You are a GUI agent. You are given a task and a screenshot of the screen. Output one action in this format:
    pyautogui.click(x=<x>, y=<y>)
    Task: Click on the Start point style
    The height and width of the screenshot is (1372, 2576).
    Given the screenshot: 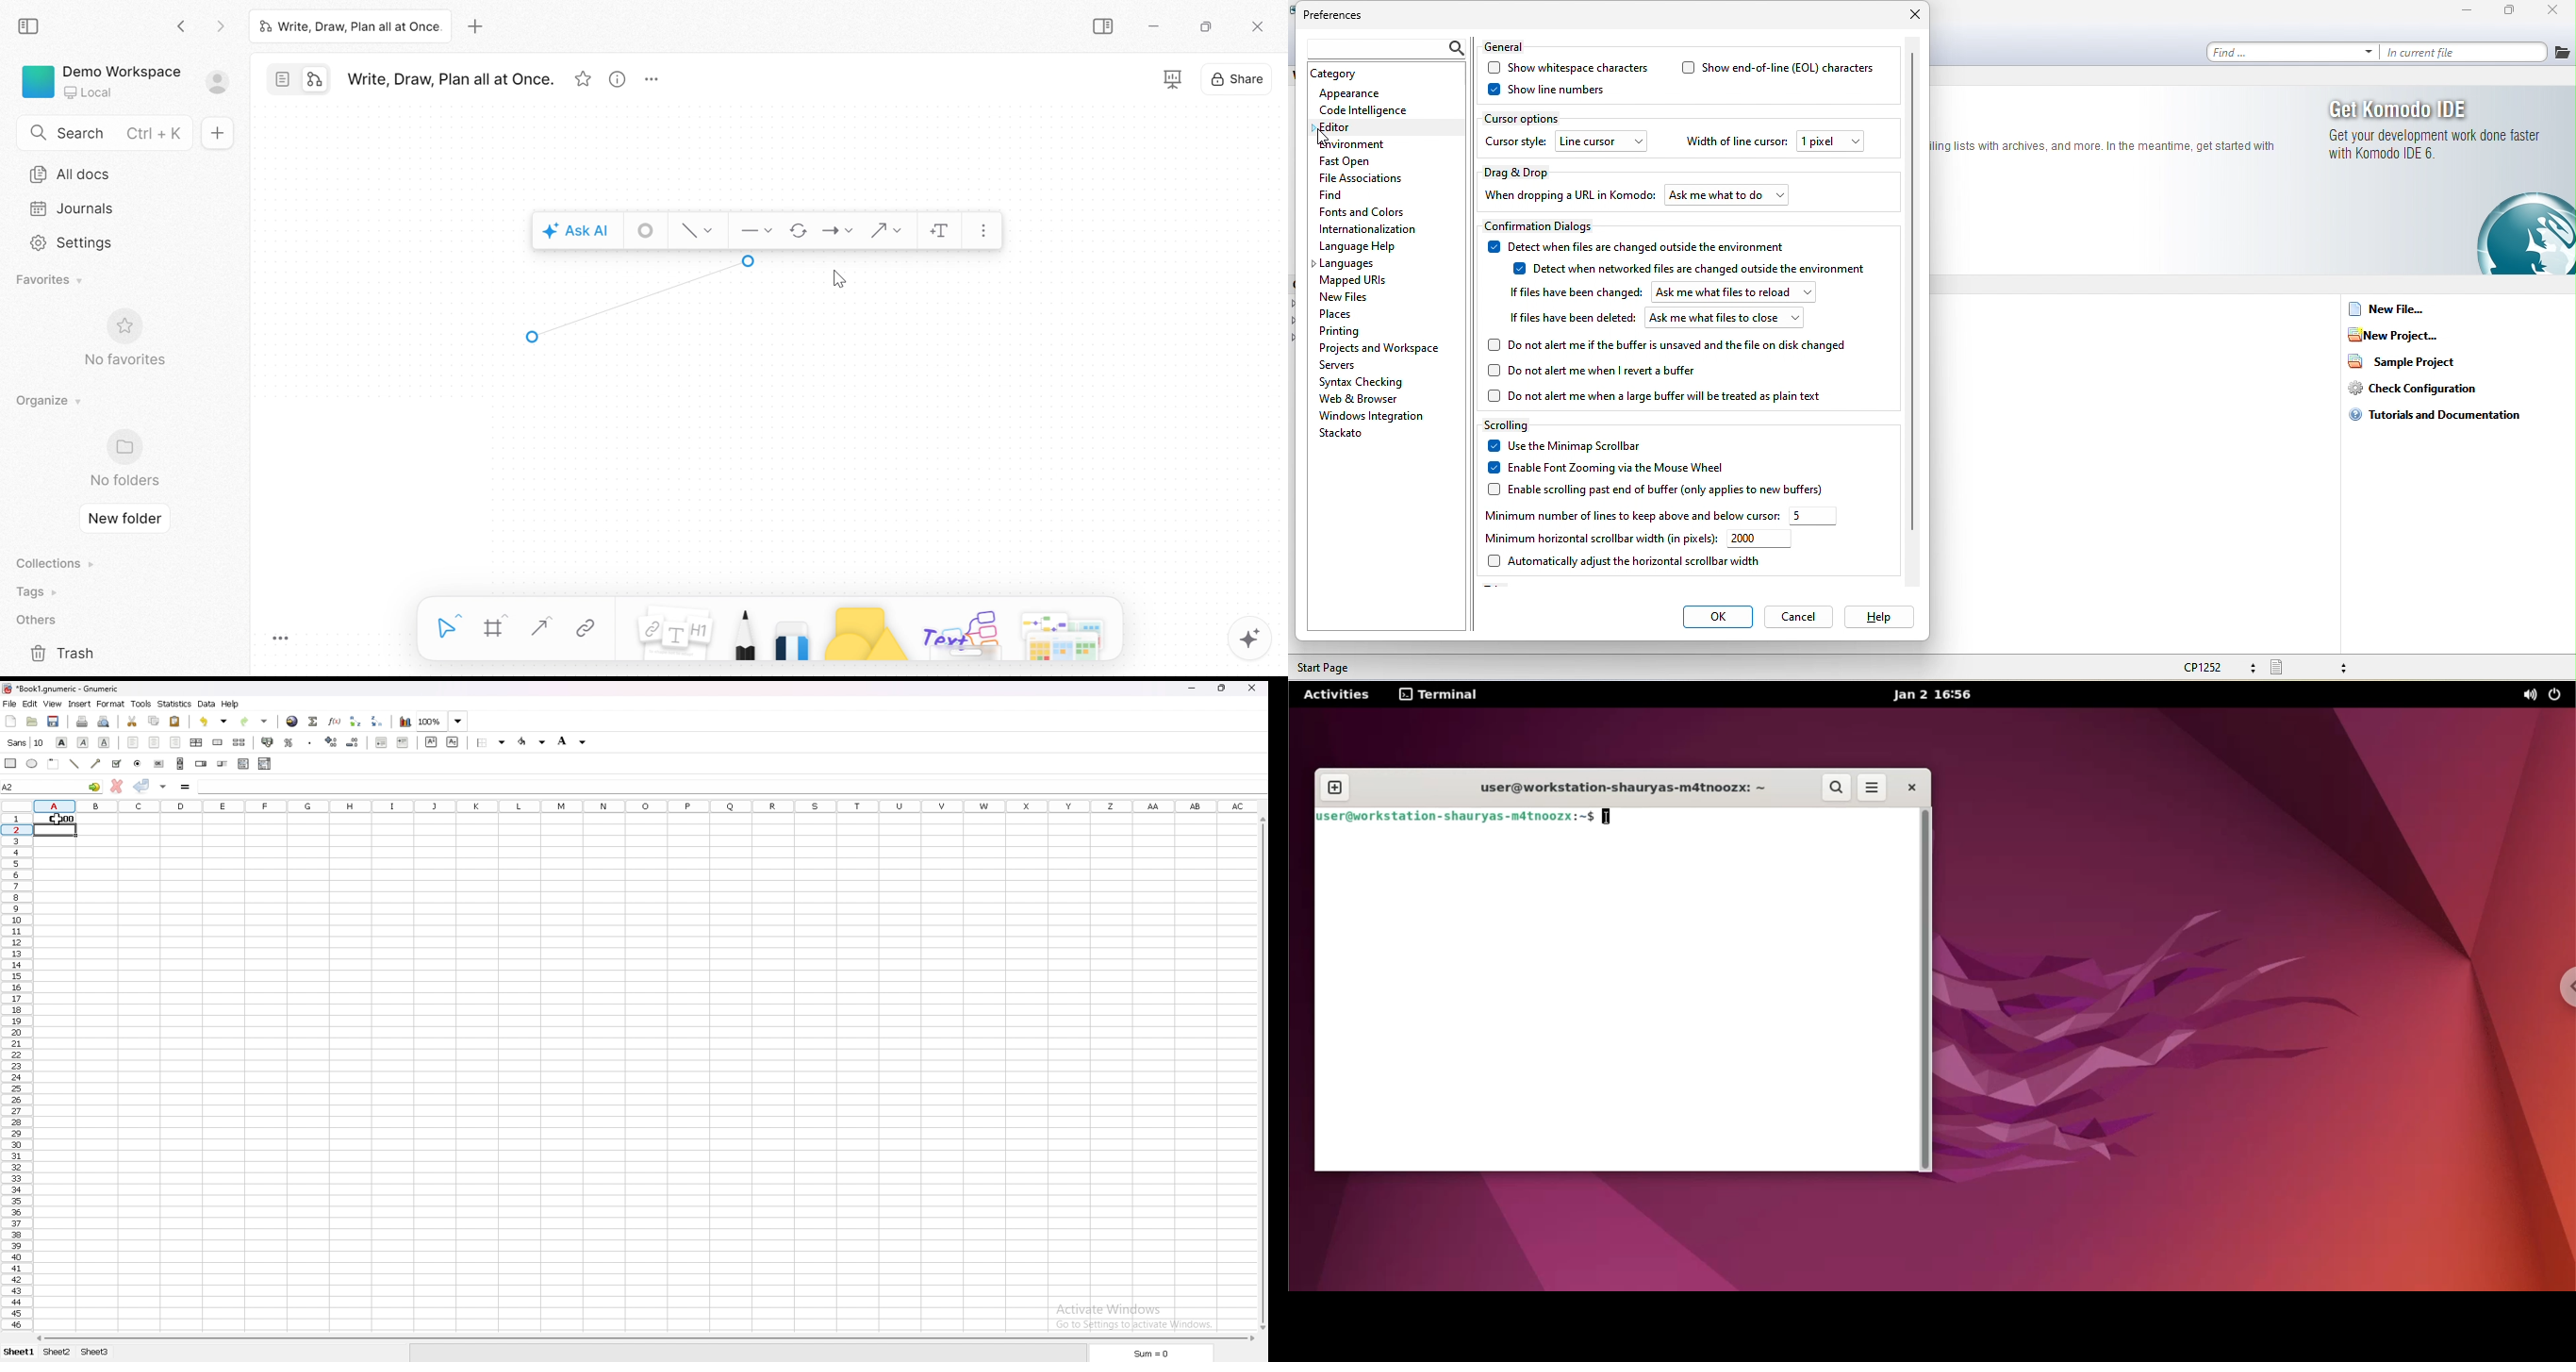 What is the action you would take?
    pyautogui.click(x=755, y=230)
    